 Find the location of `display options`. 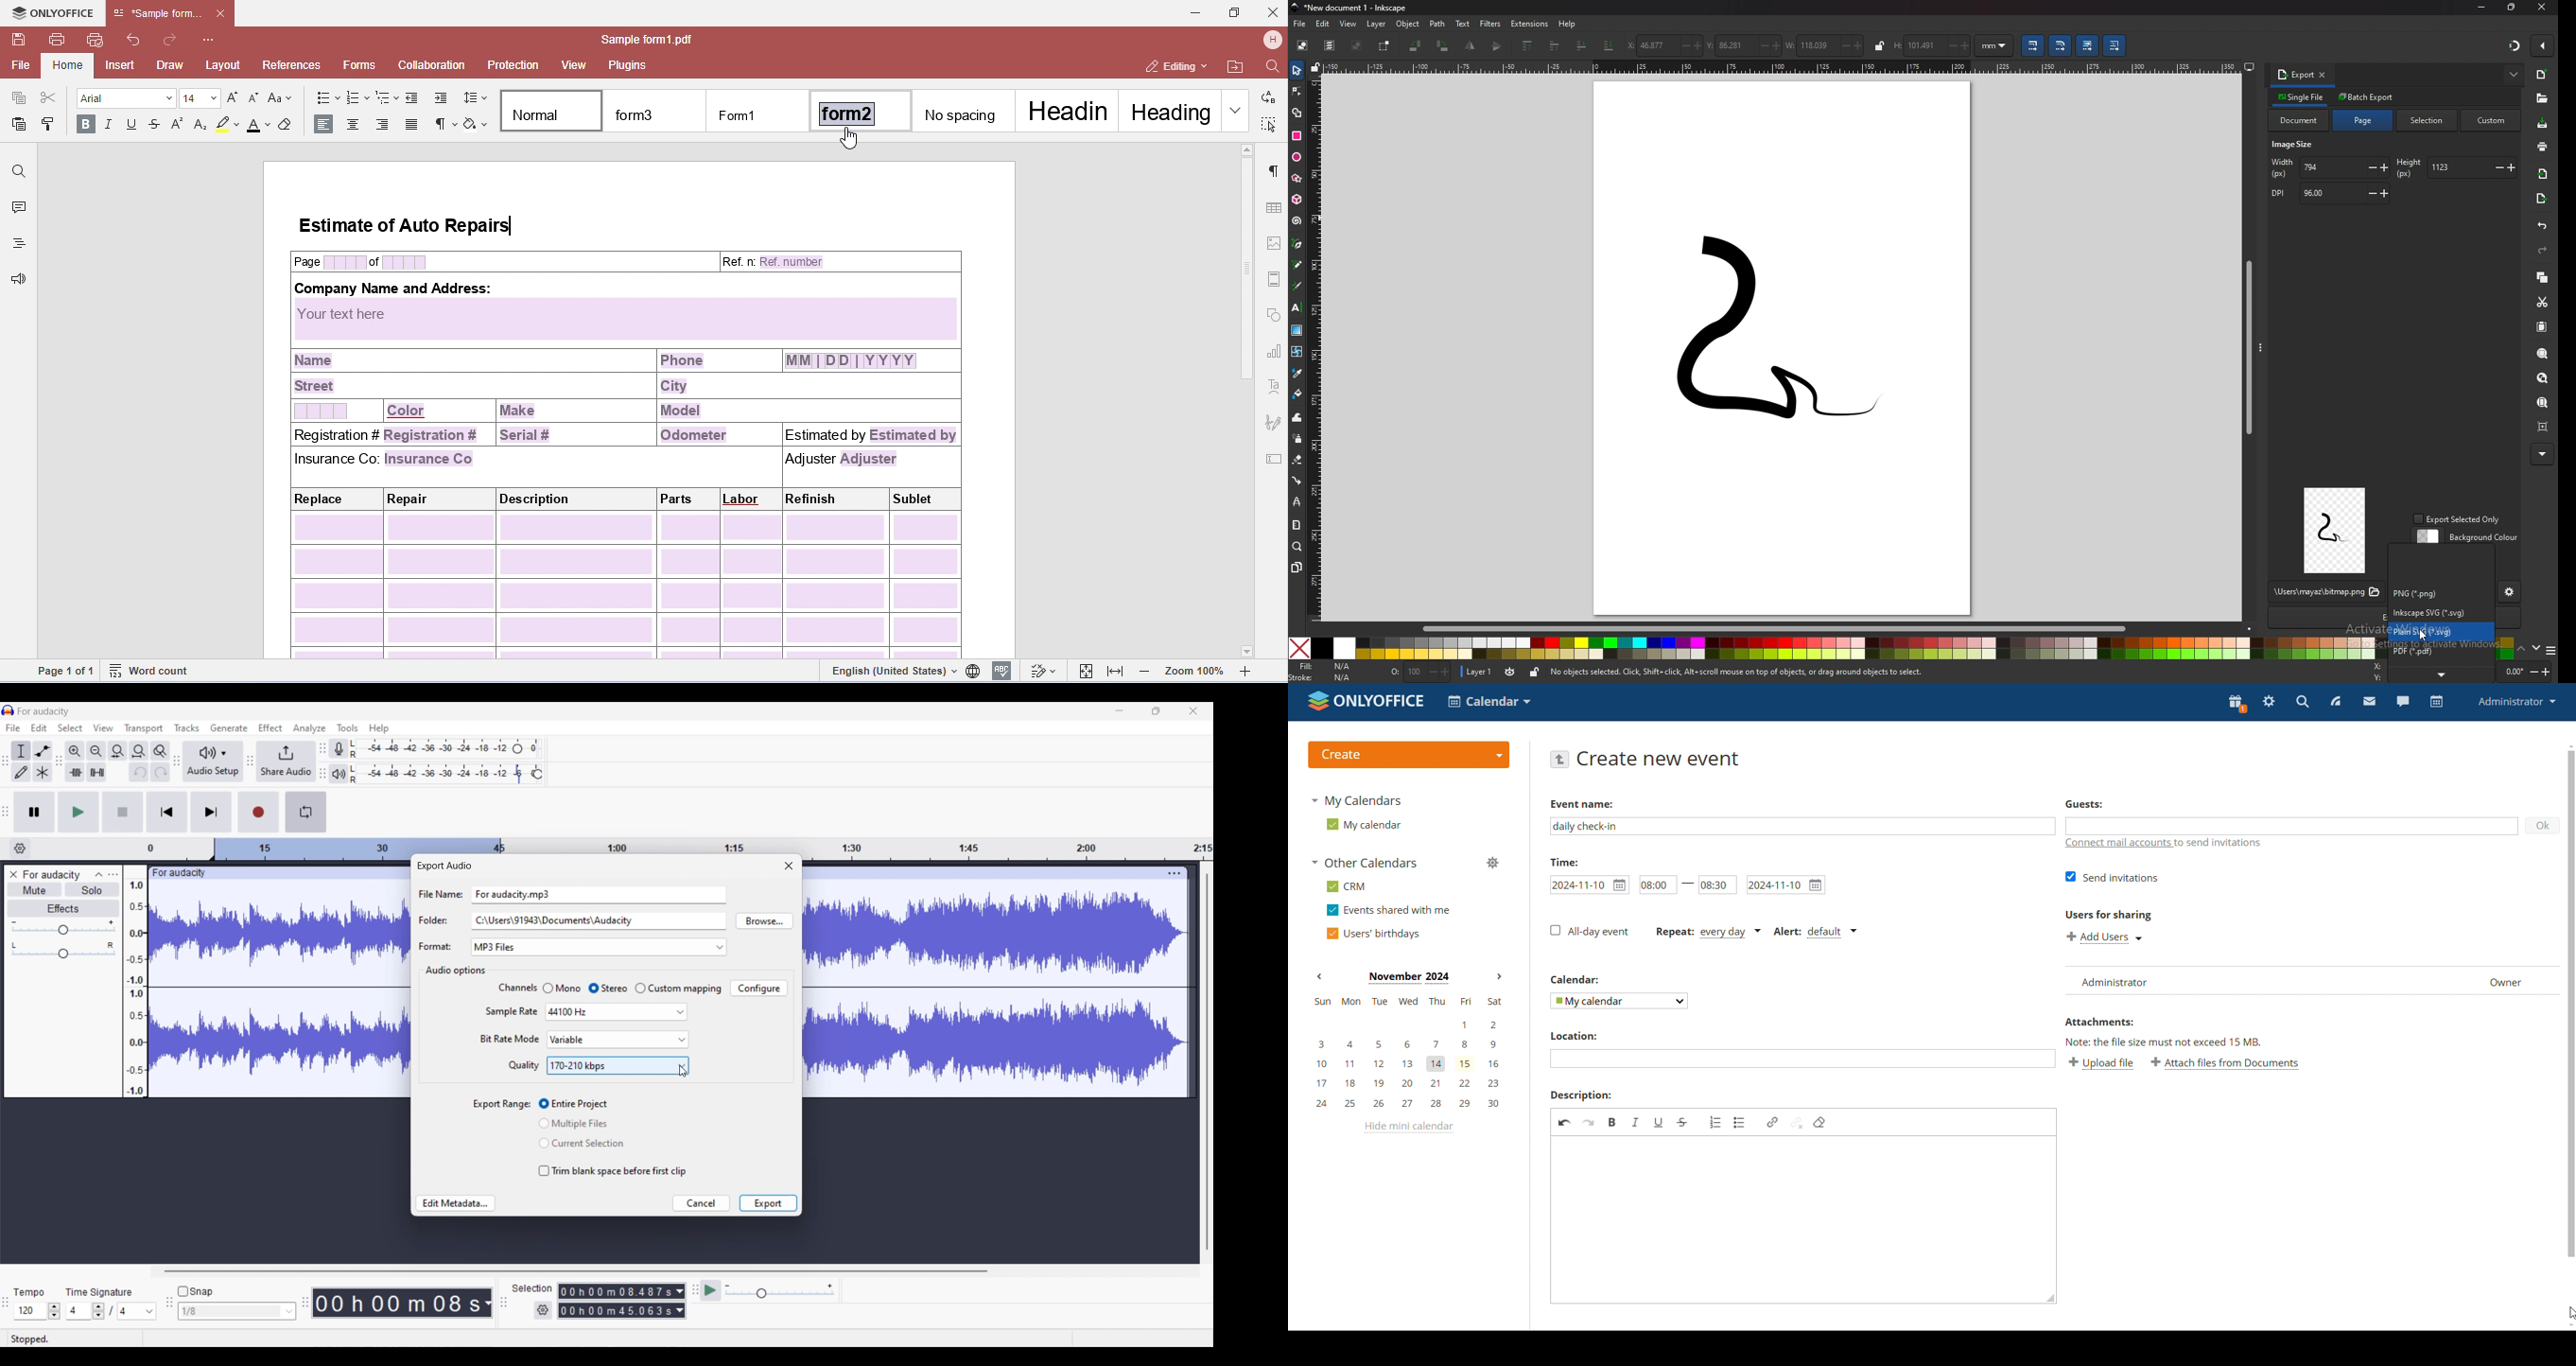

display options is located at coordinates (2249, 64).